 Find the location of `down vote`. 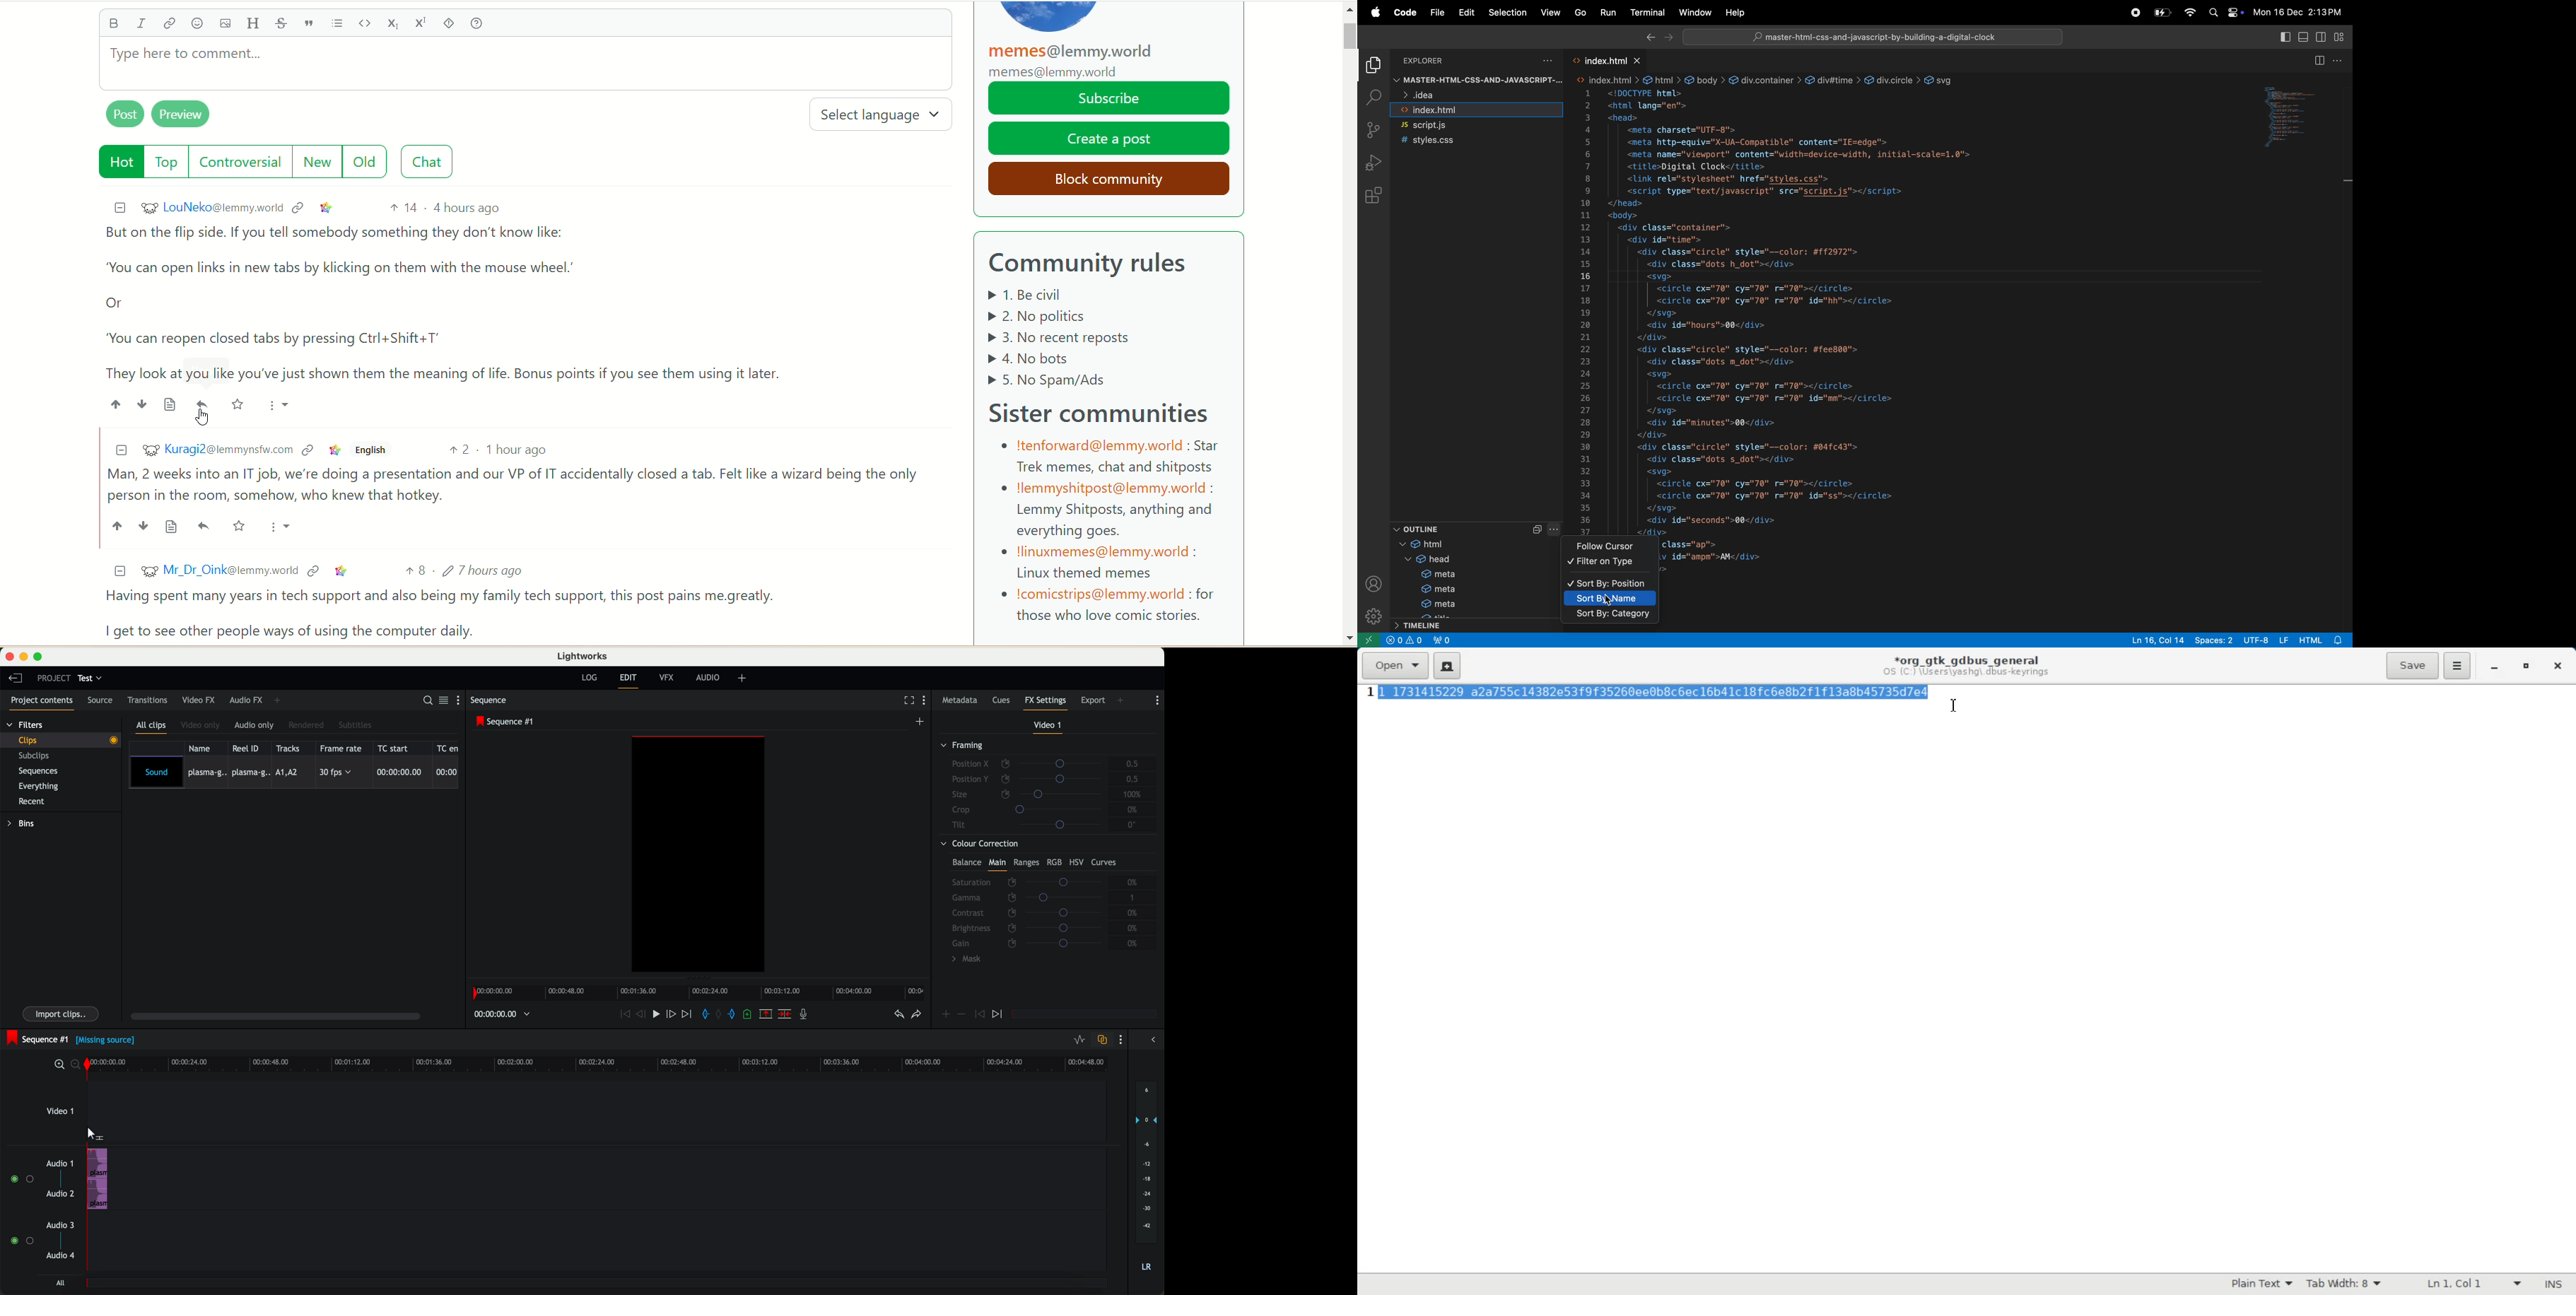

down vote is located at coordinates (144, 526).